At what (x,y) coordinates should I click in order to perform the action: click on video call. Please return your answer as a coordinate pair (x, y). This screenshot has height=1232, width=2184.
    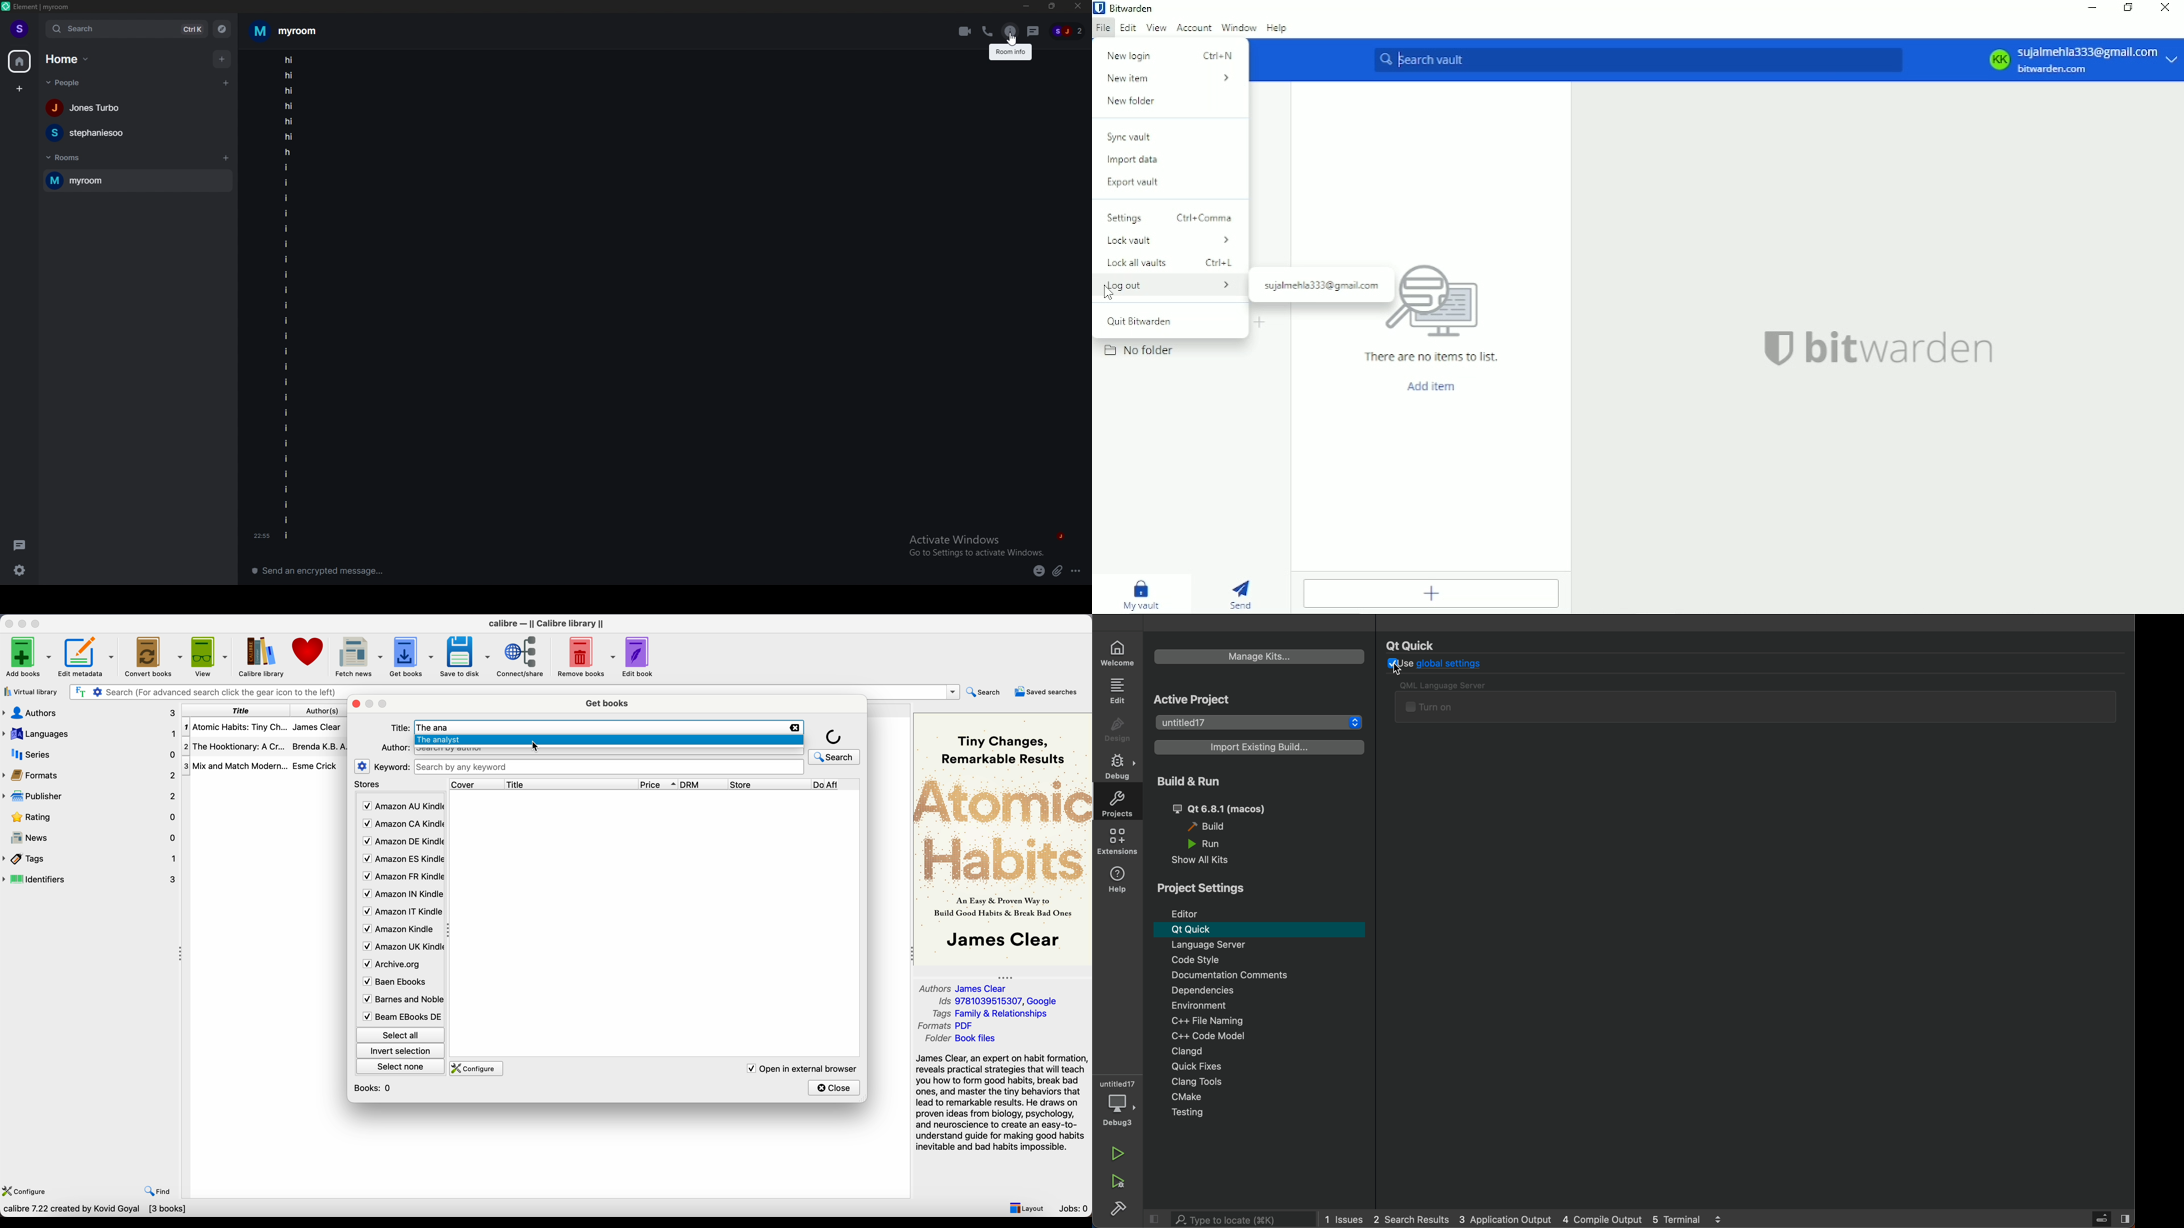
    Looking at the image, I should click on (965, 31).